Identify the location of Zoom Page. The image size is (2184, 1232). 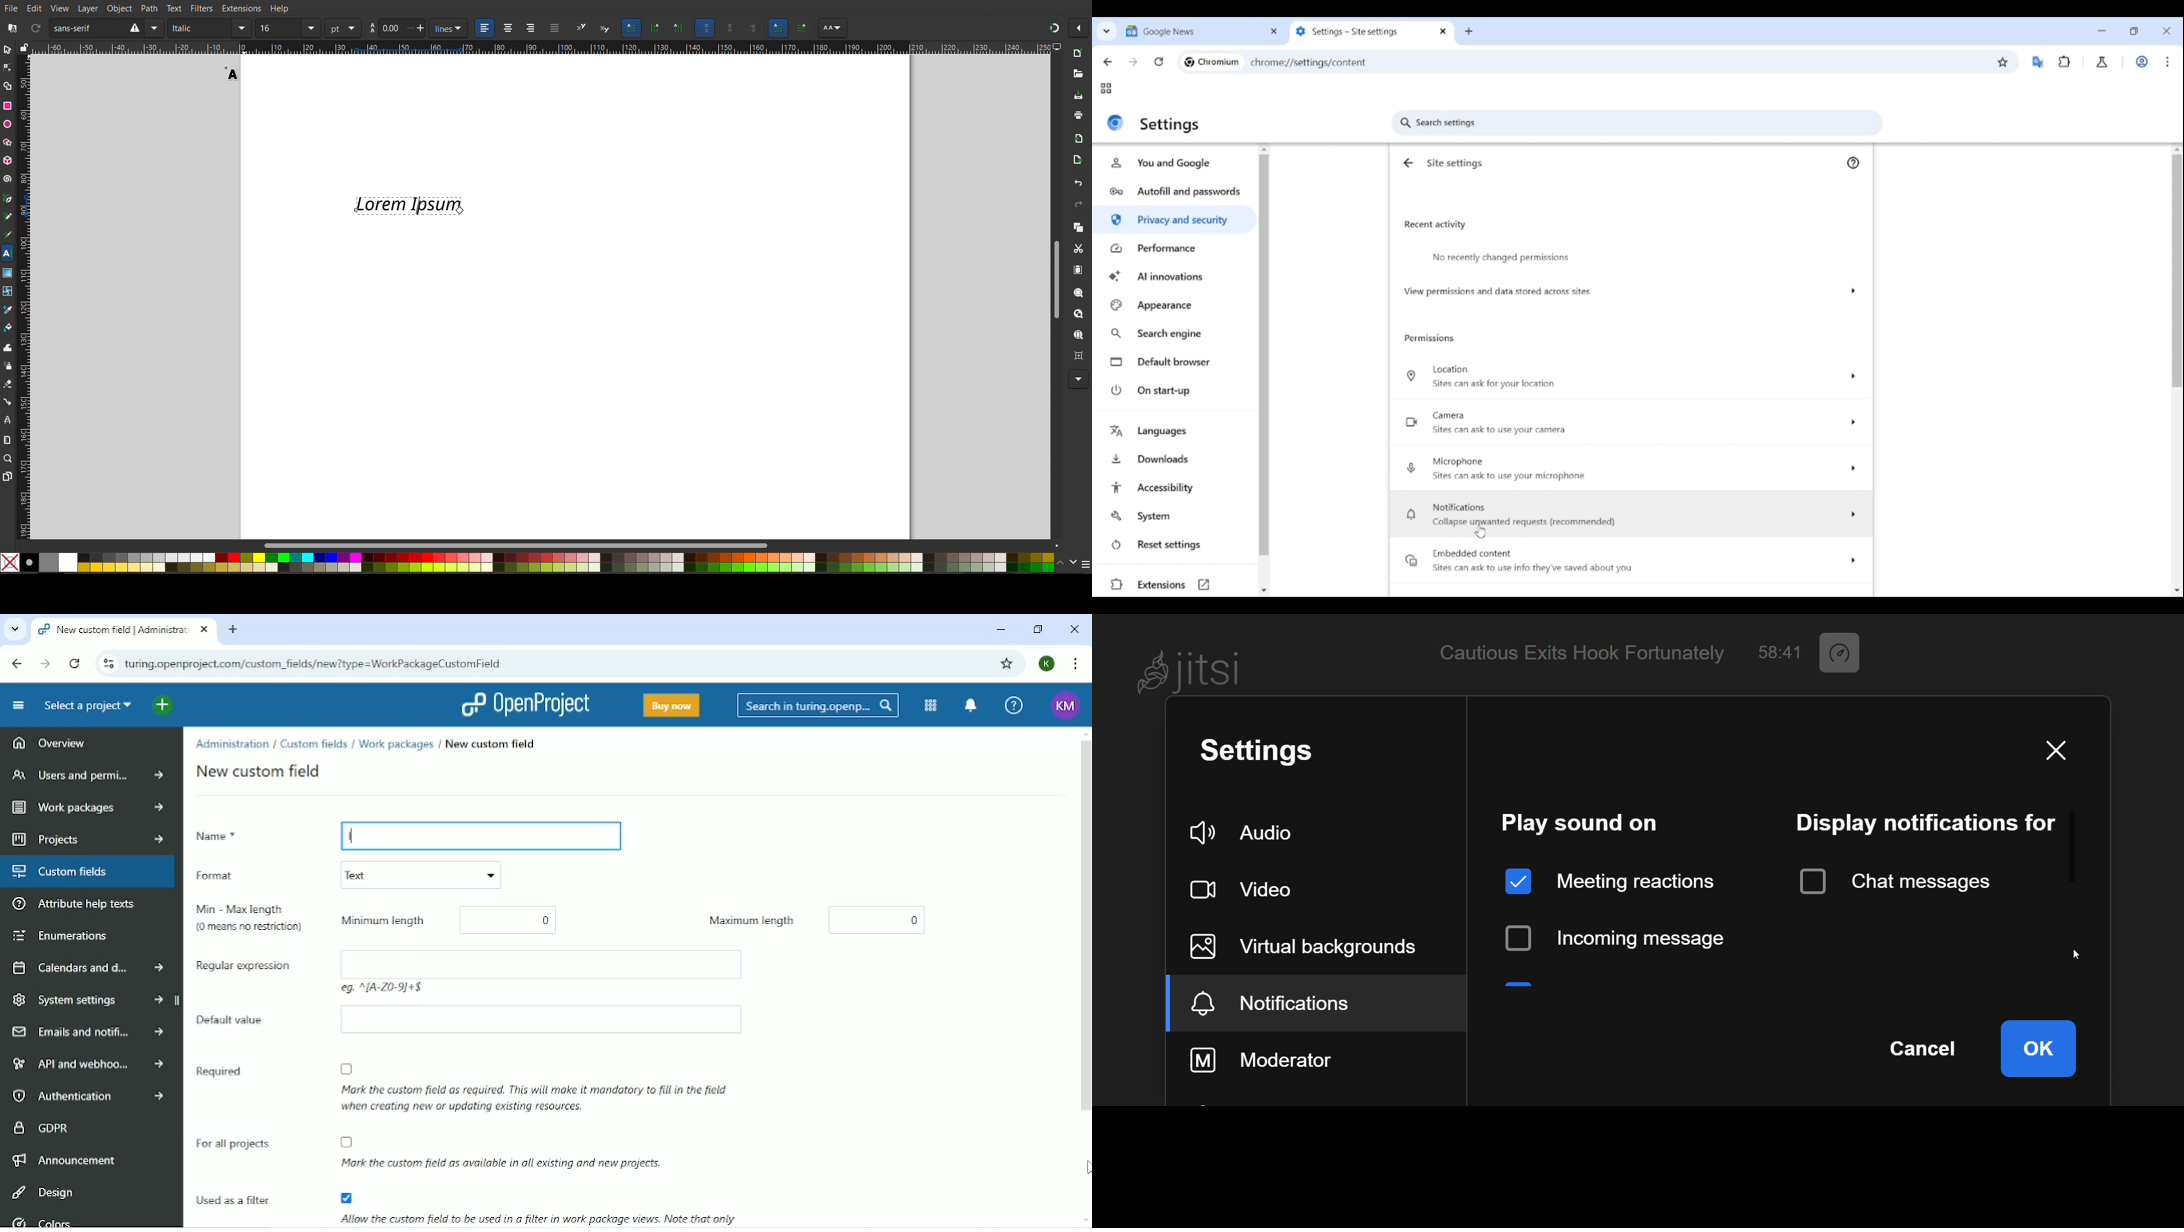
(1074, 336).